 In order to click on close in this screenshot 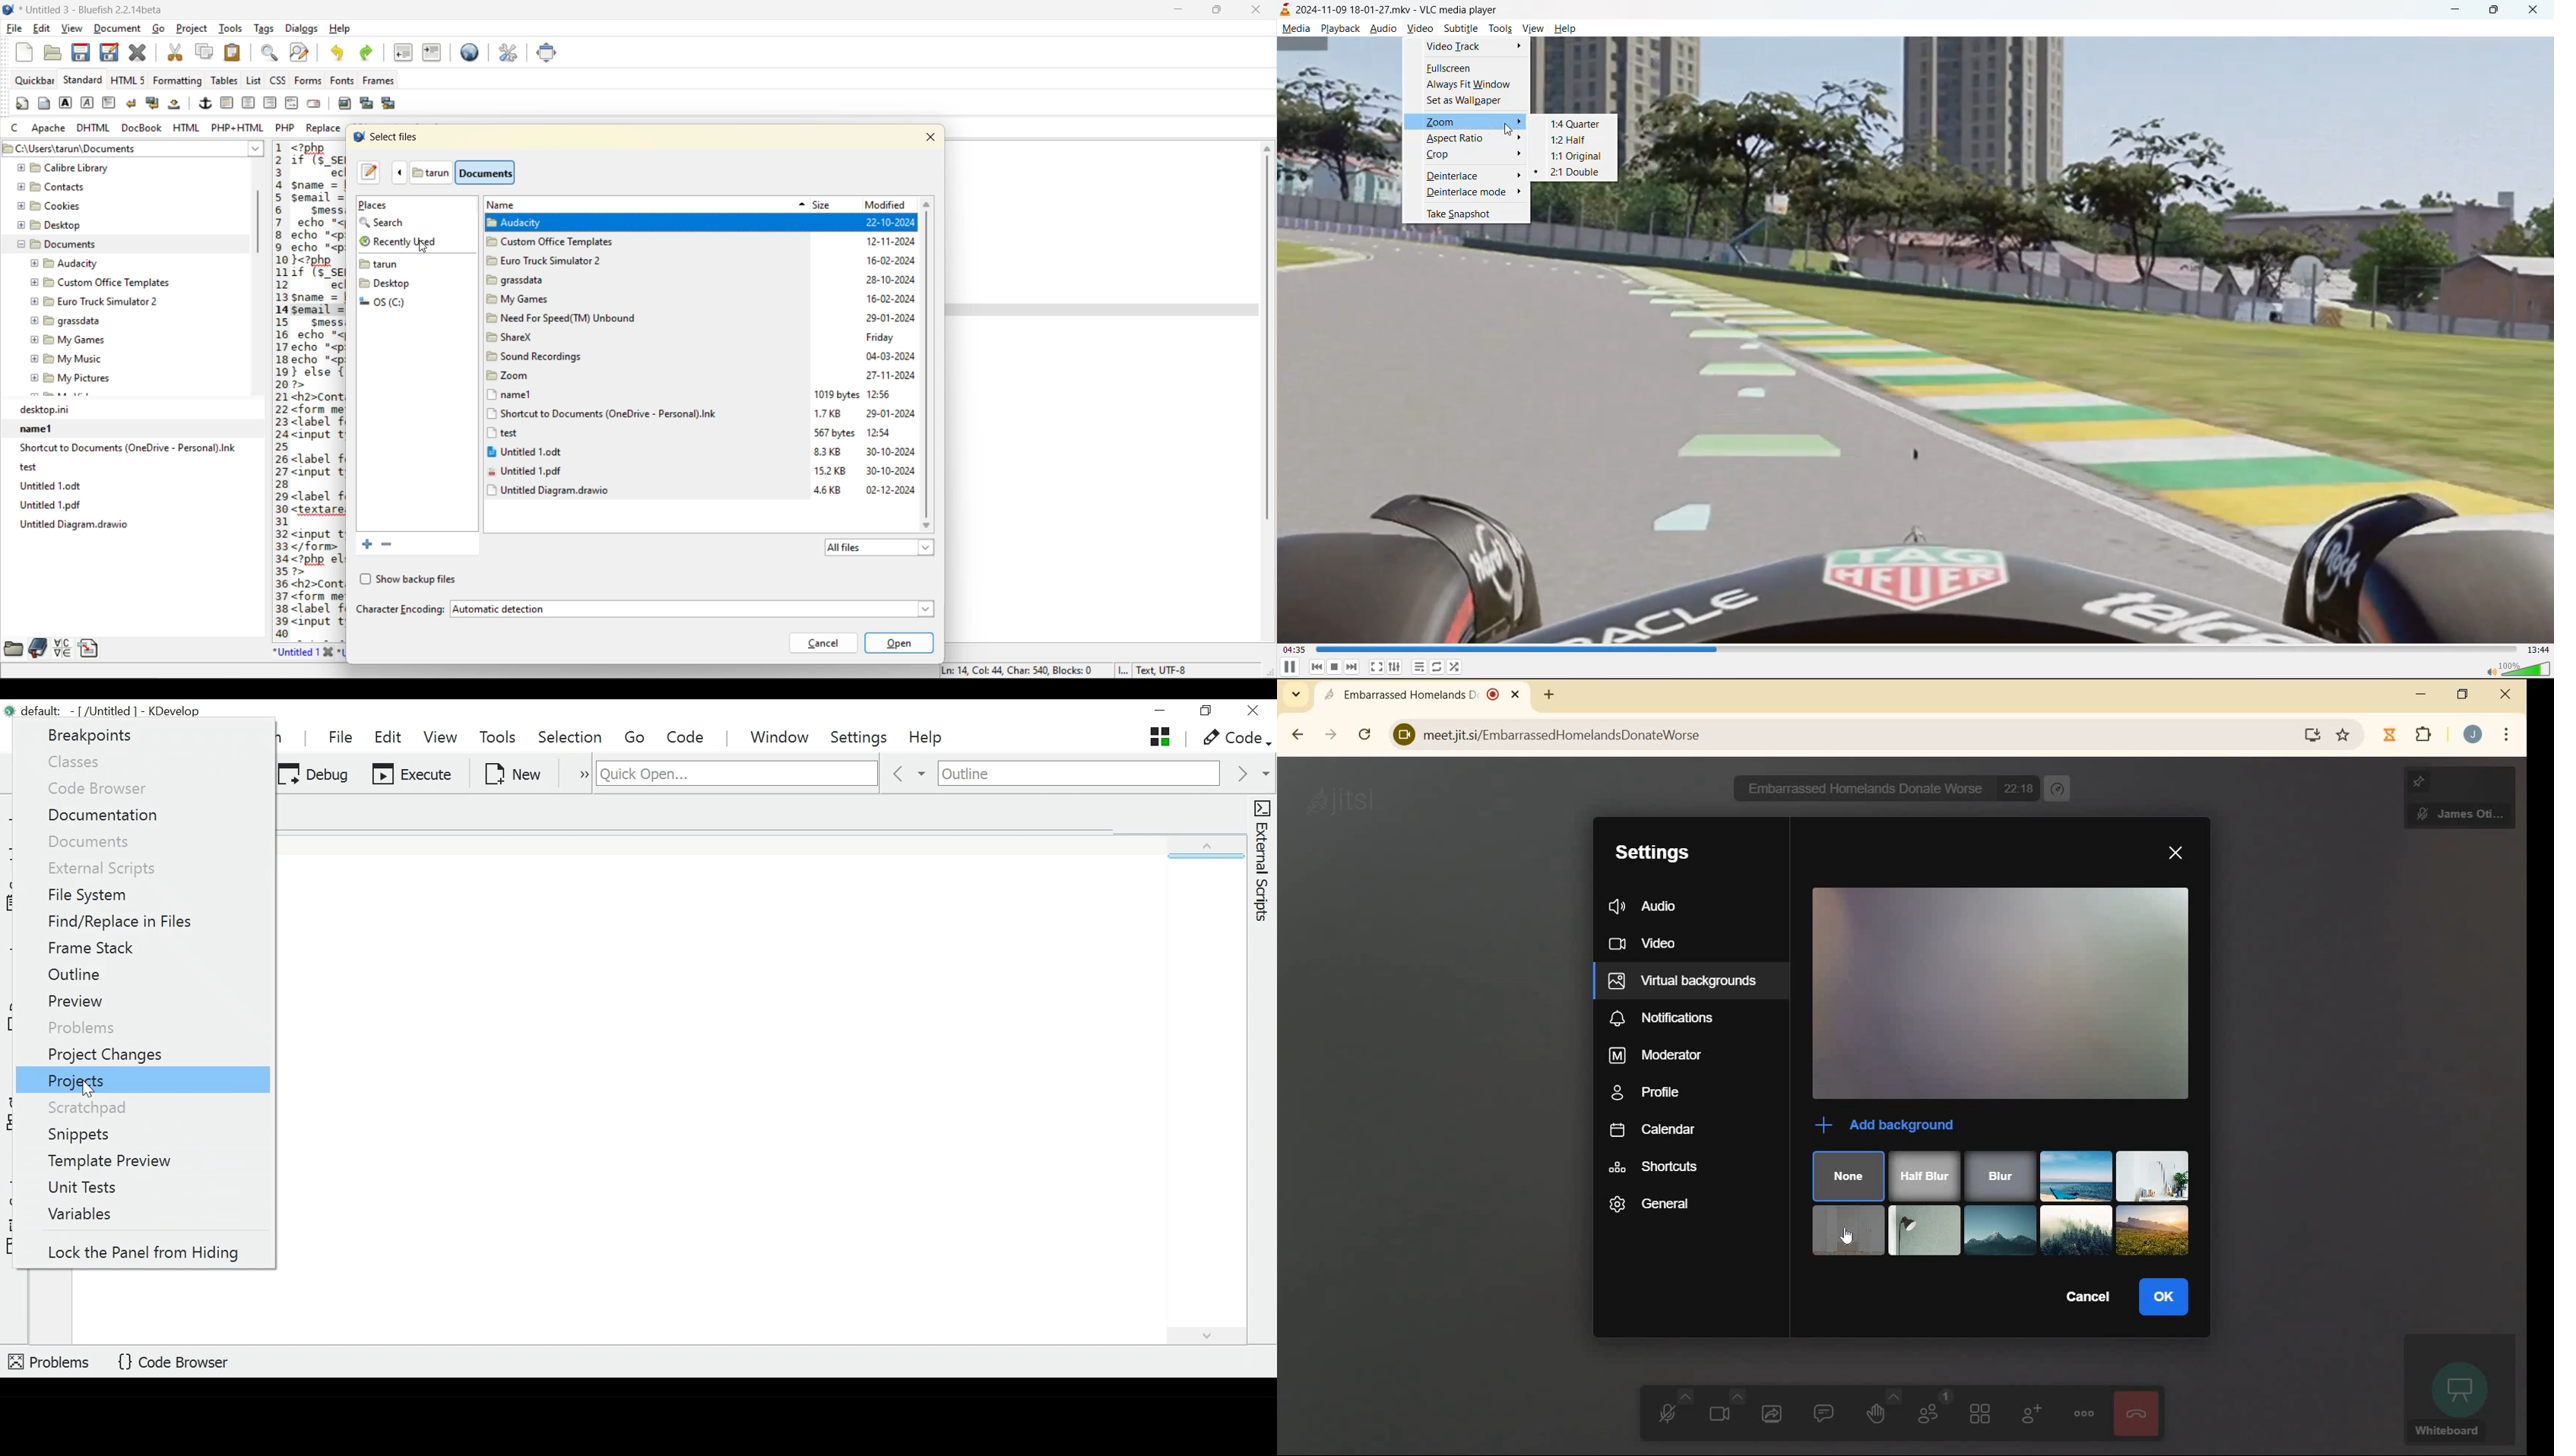, I will do `click(2537, 10)`.